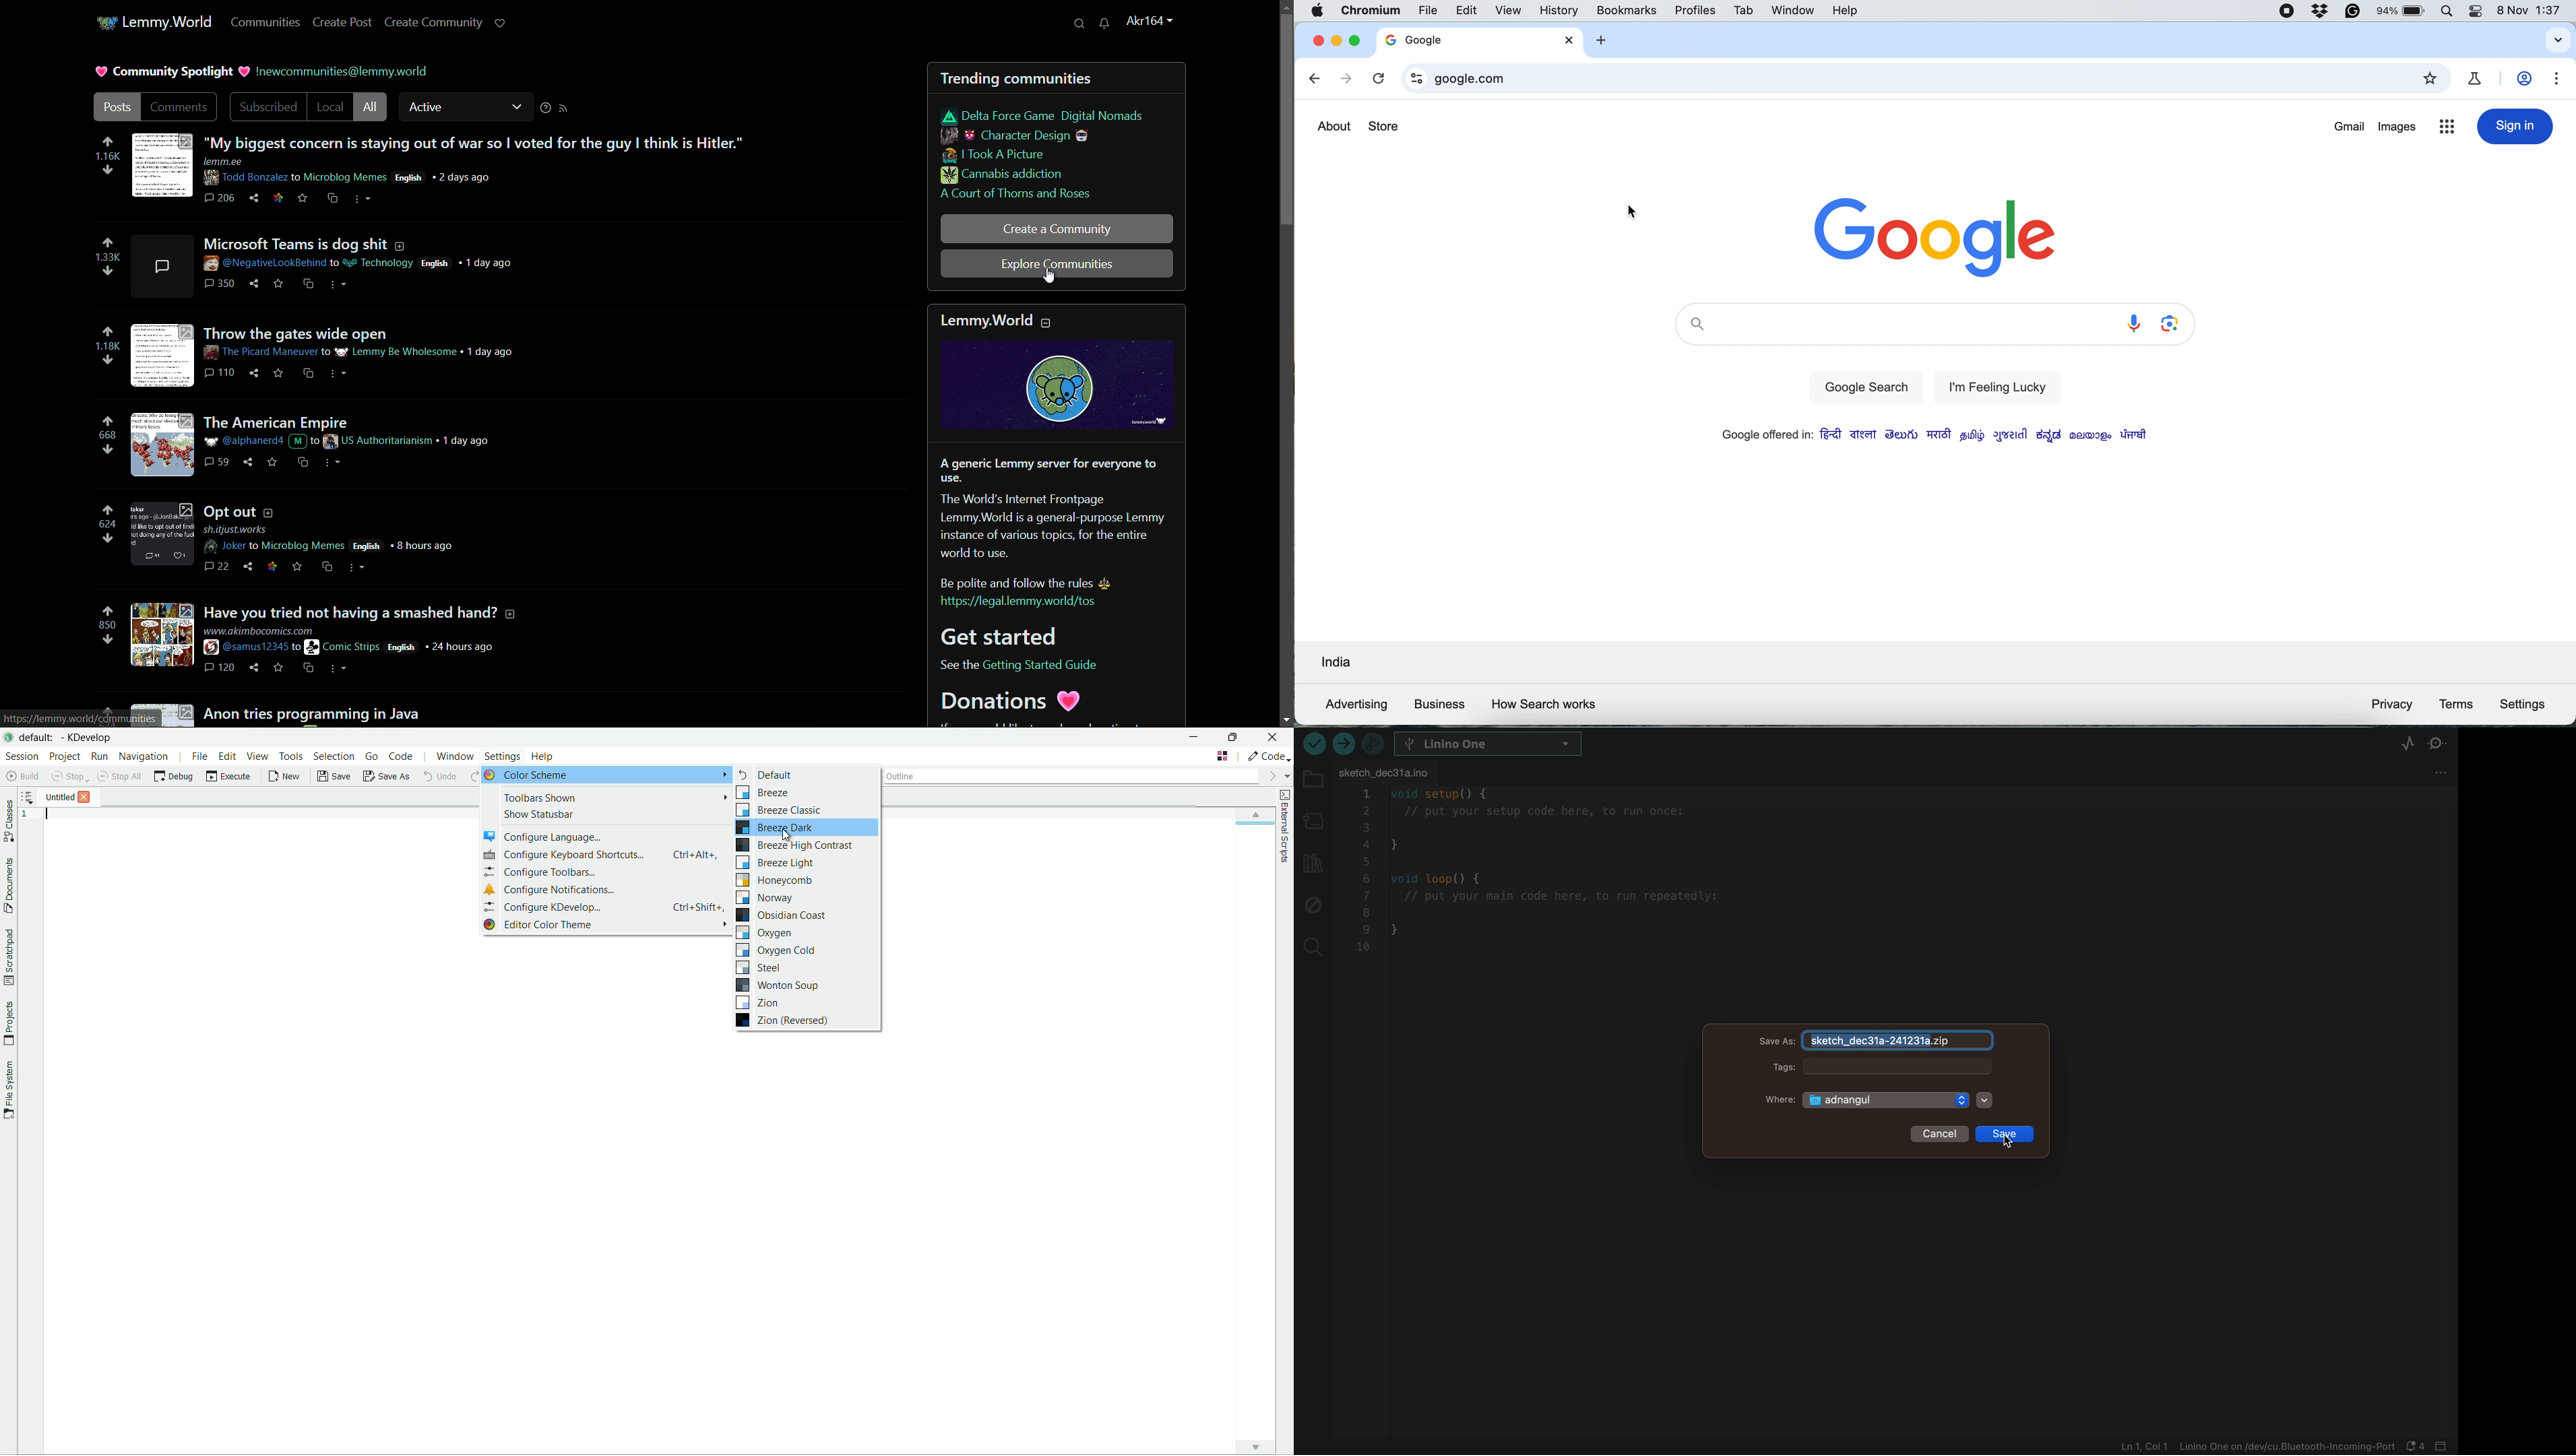 Image resolution: width=2576 pixels, height=1456 pixels. What do you see at coordinates (1044, 116) in the screenshot?
I see `delta force game digital nomads` at bounding box center [1044, 116].